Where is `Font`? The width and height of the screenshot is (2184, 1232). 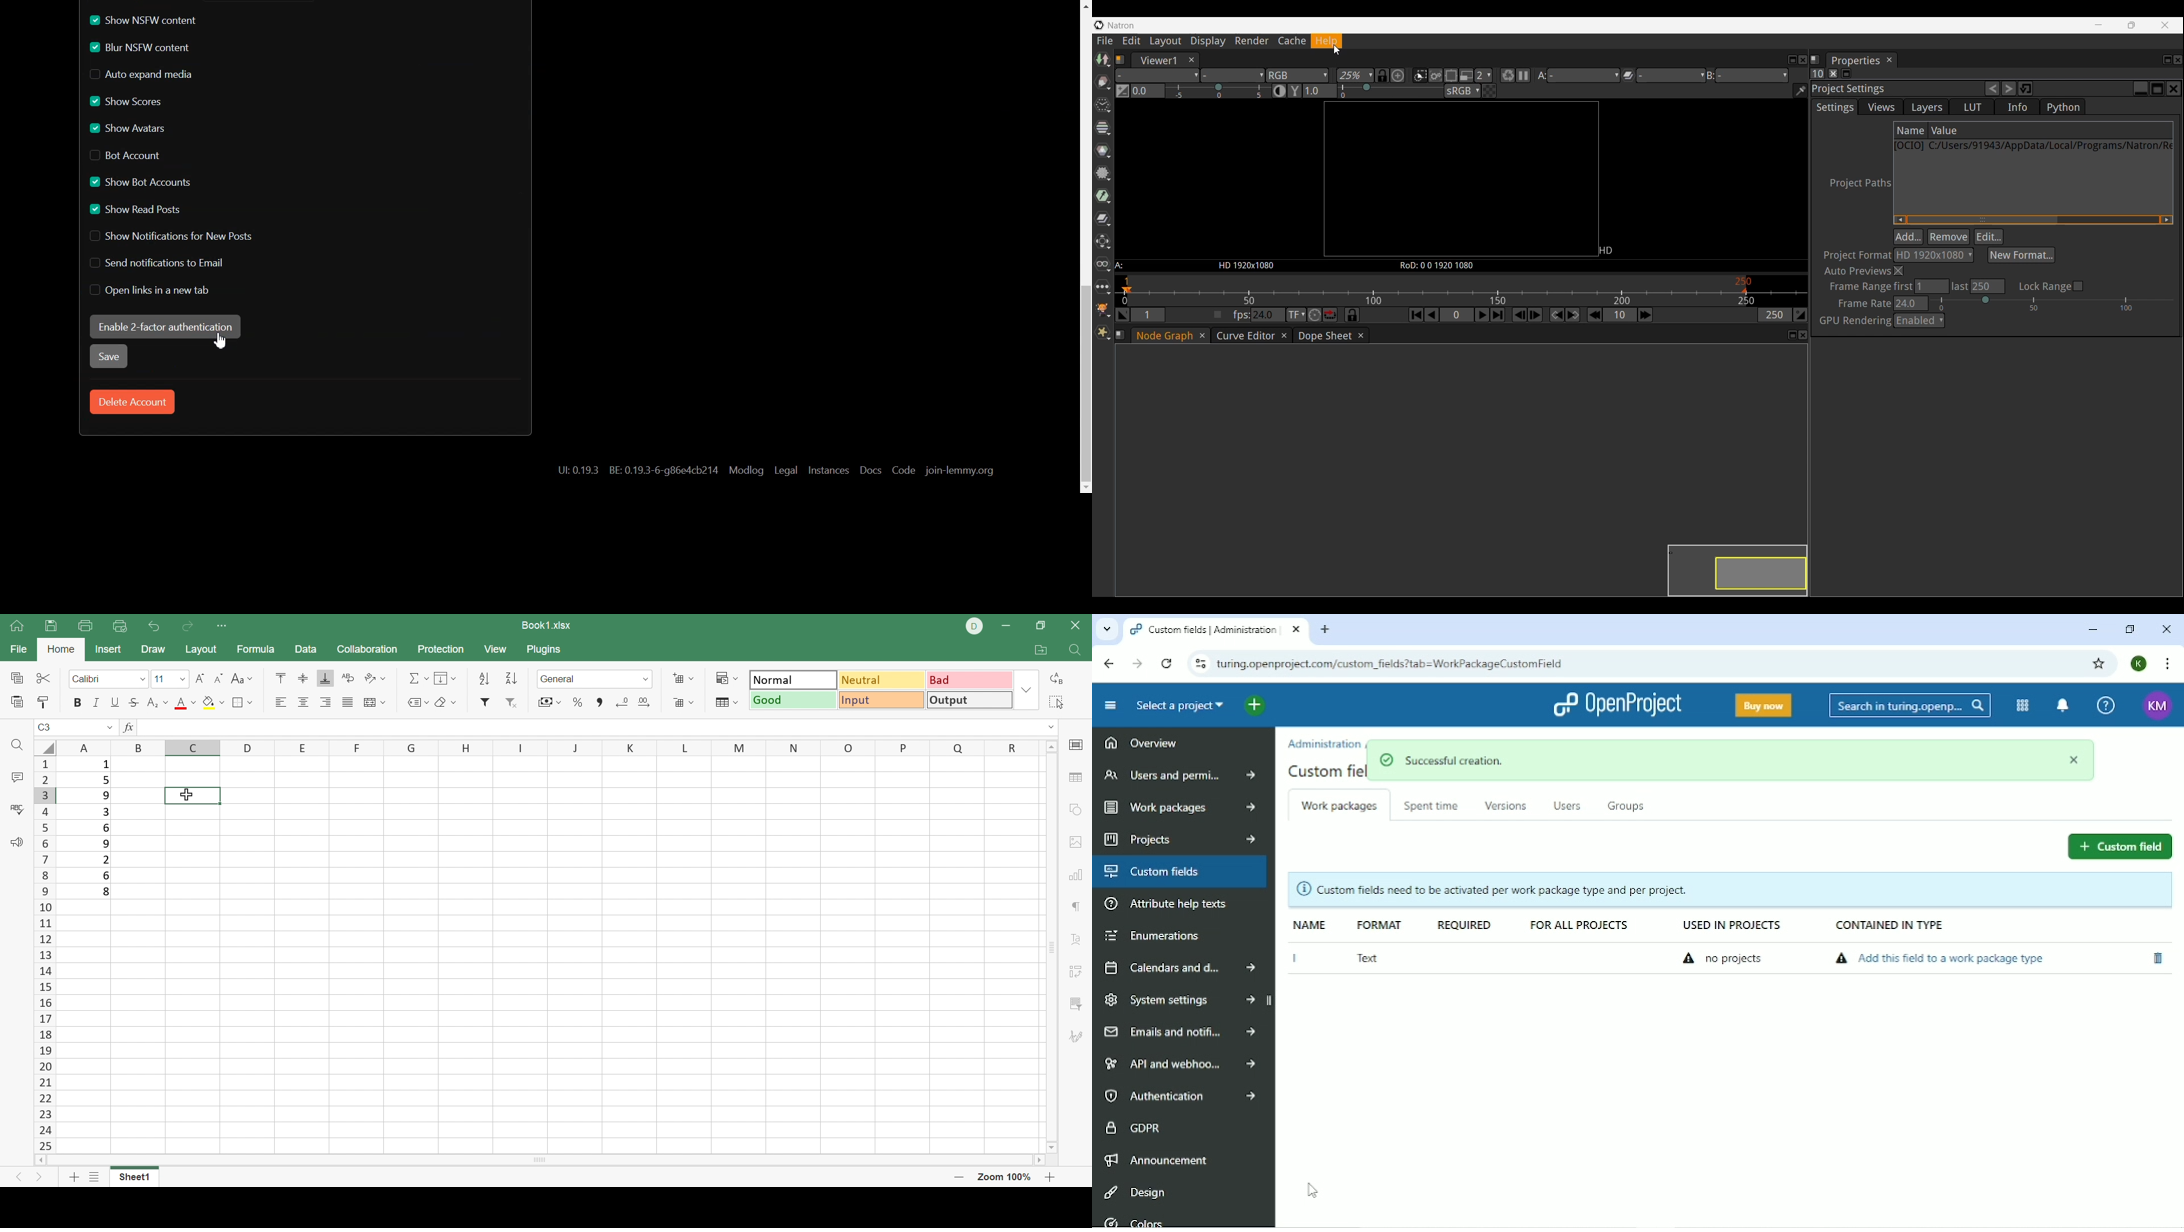
Font is located at coordinates (93, 681).